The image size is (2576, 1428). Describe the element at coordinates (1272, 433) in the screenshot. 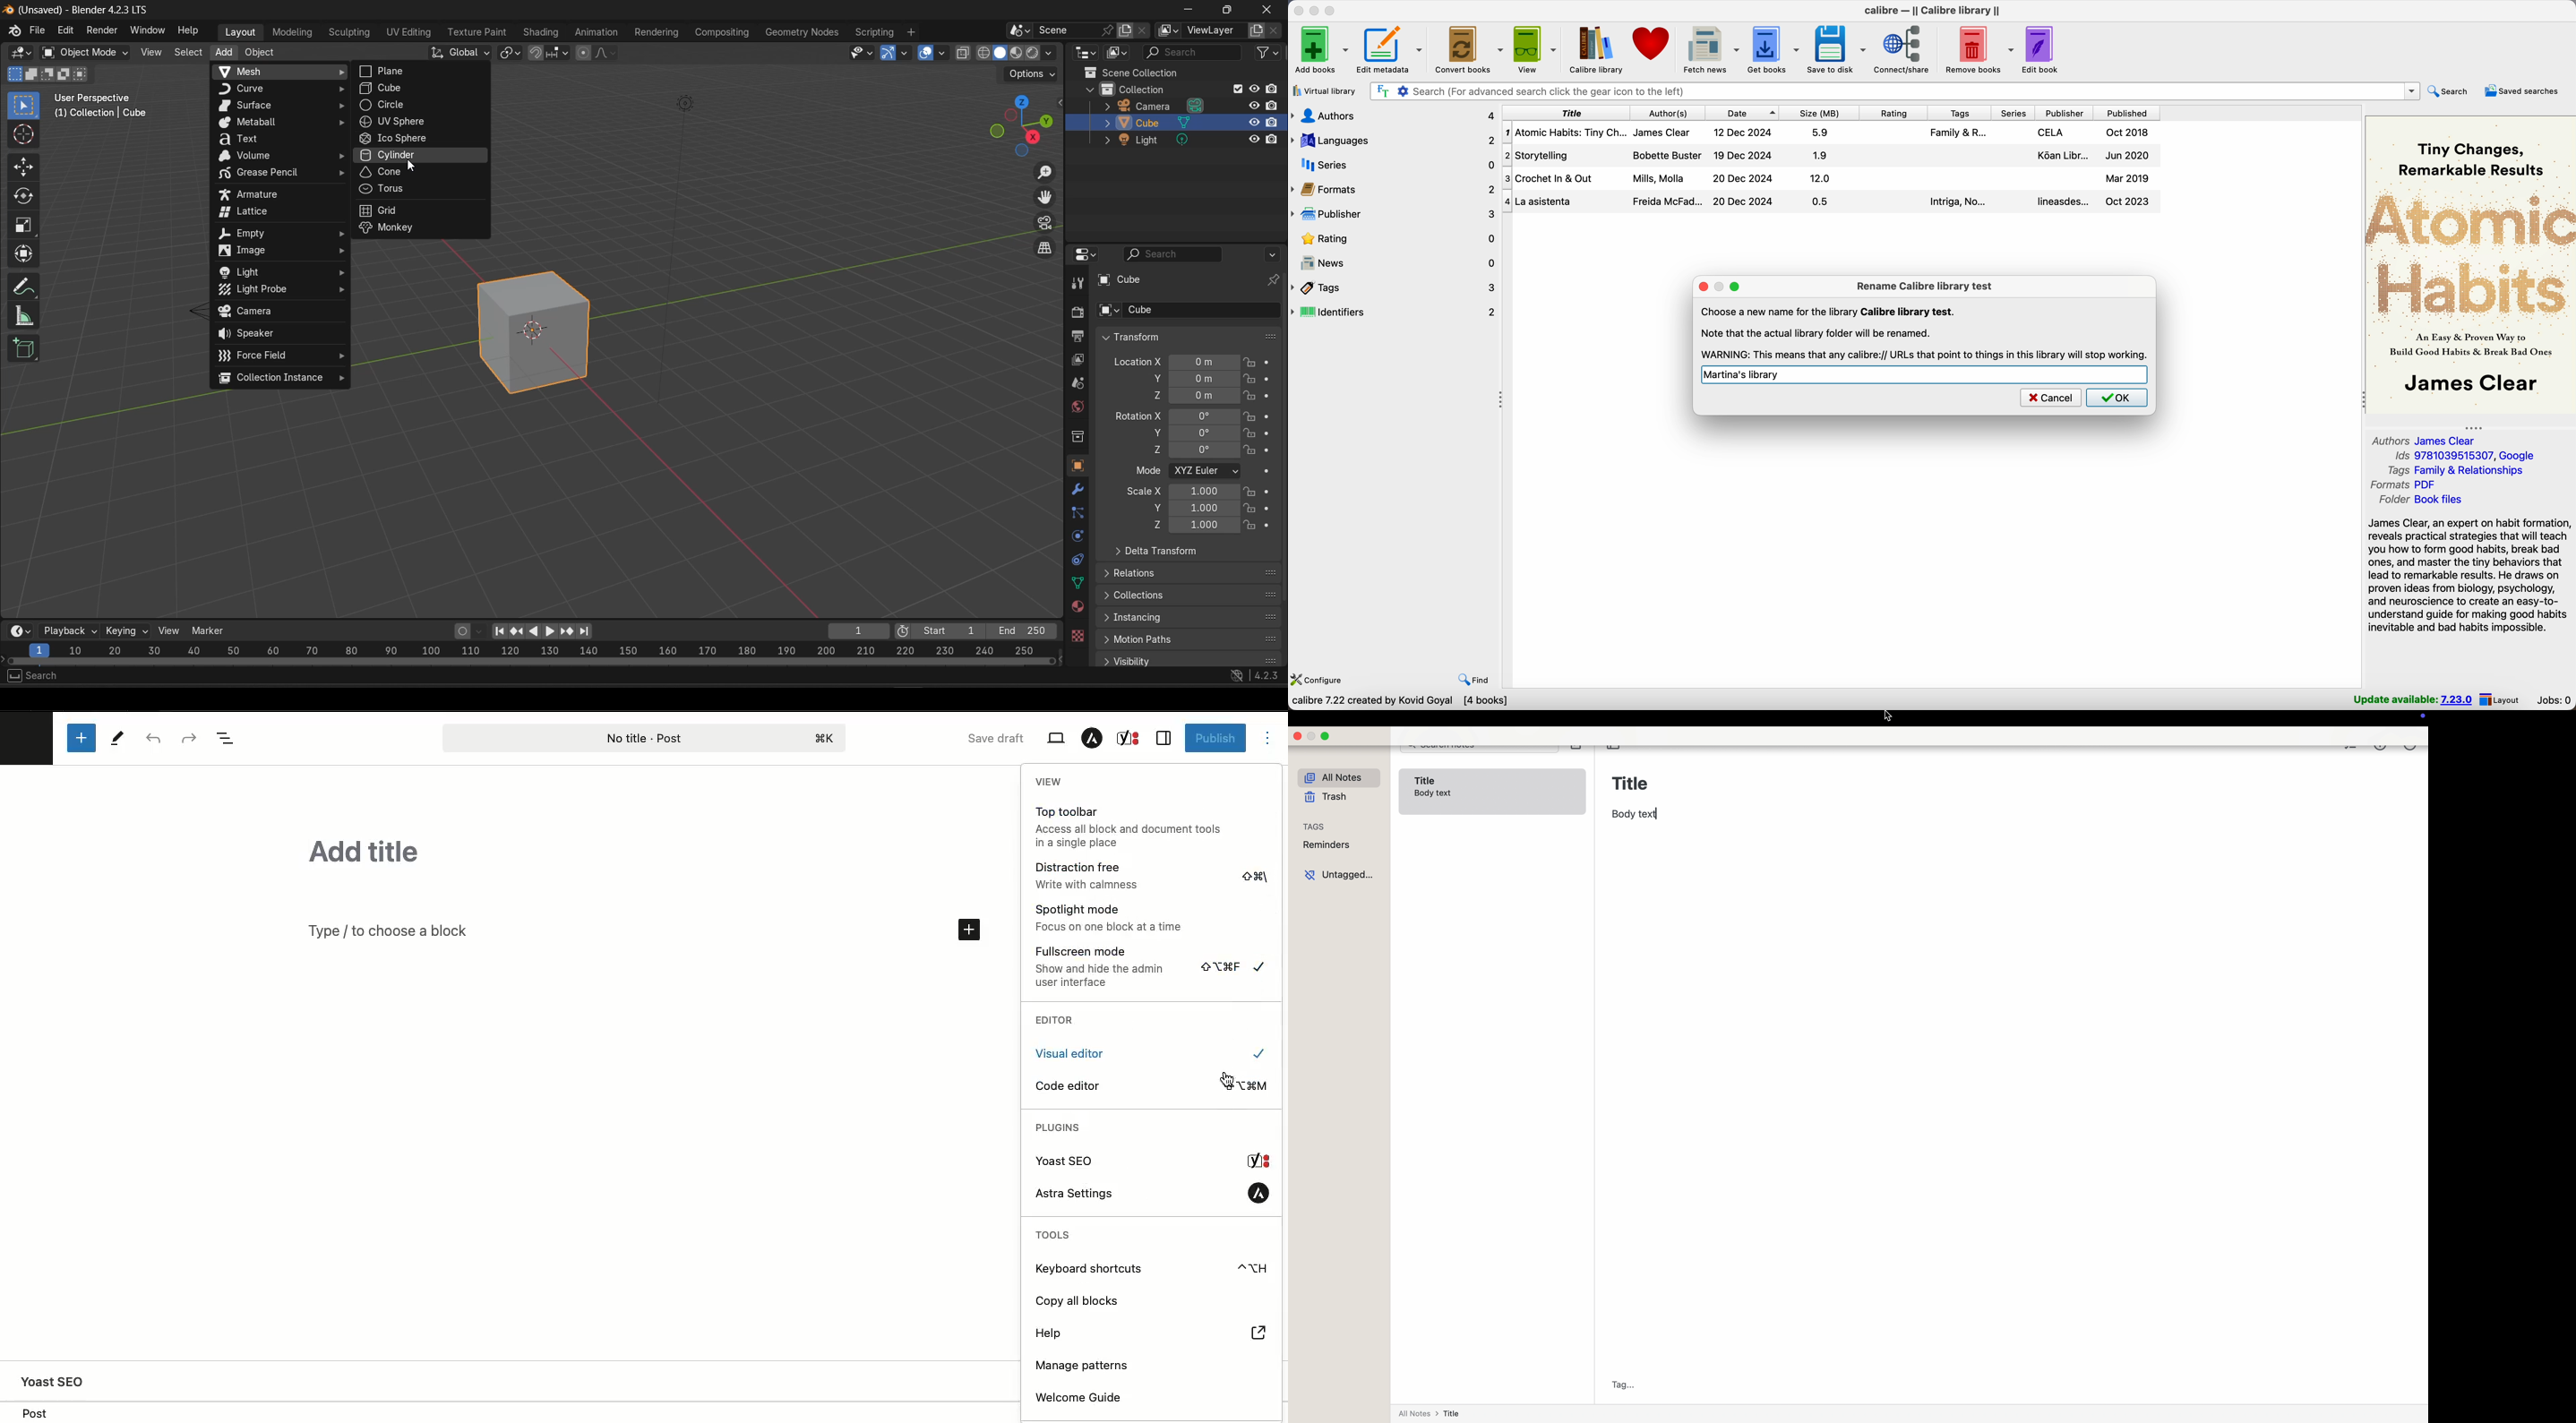

I see `animate property` at that location.